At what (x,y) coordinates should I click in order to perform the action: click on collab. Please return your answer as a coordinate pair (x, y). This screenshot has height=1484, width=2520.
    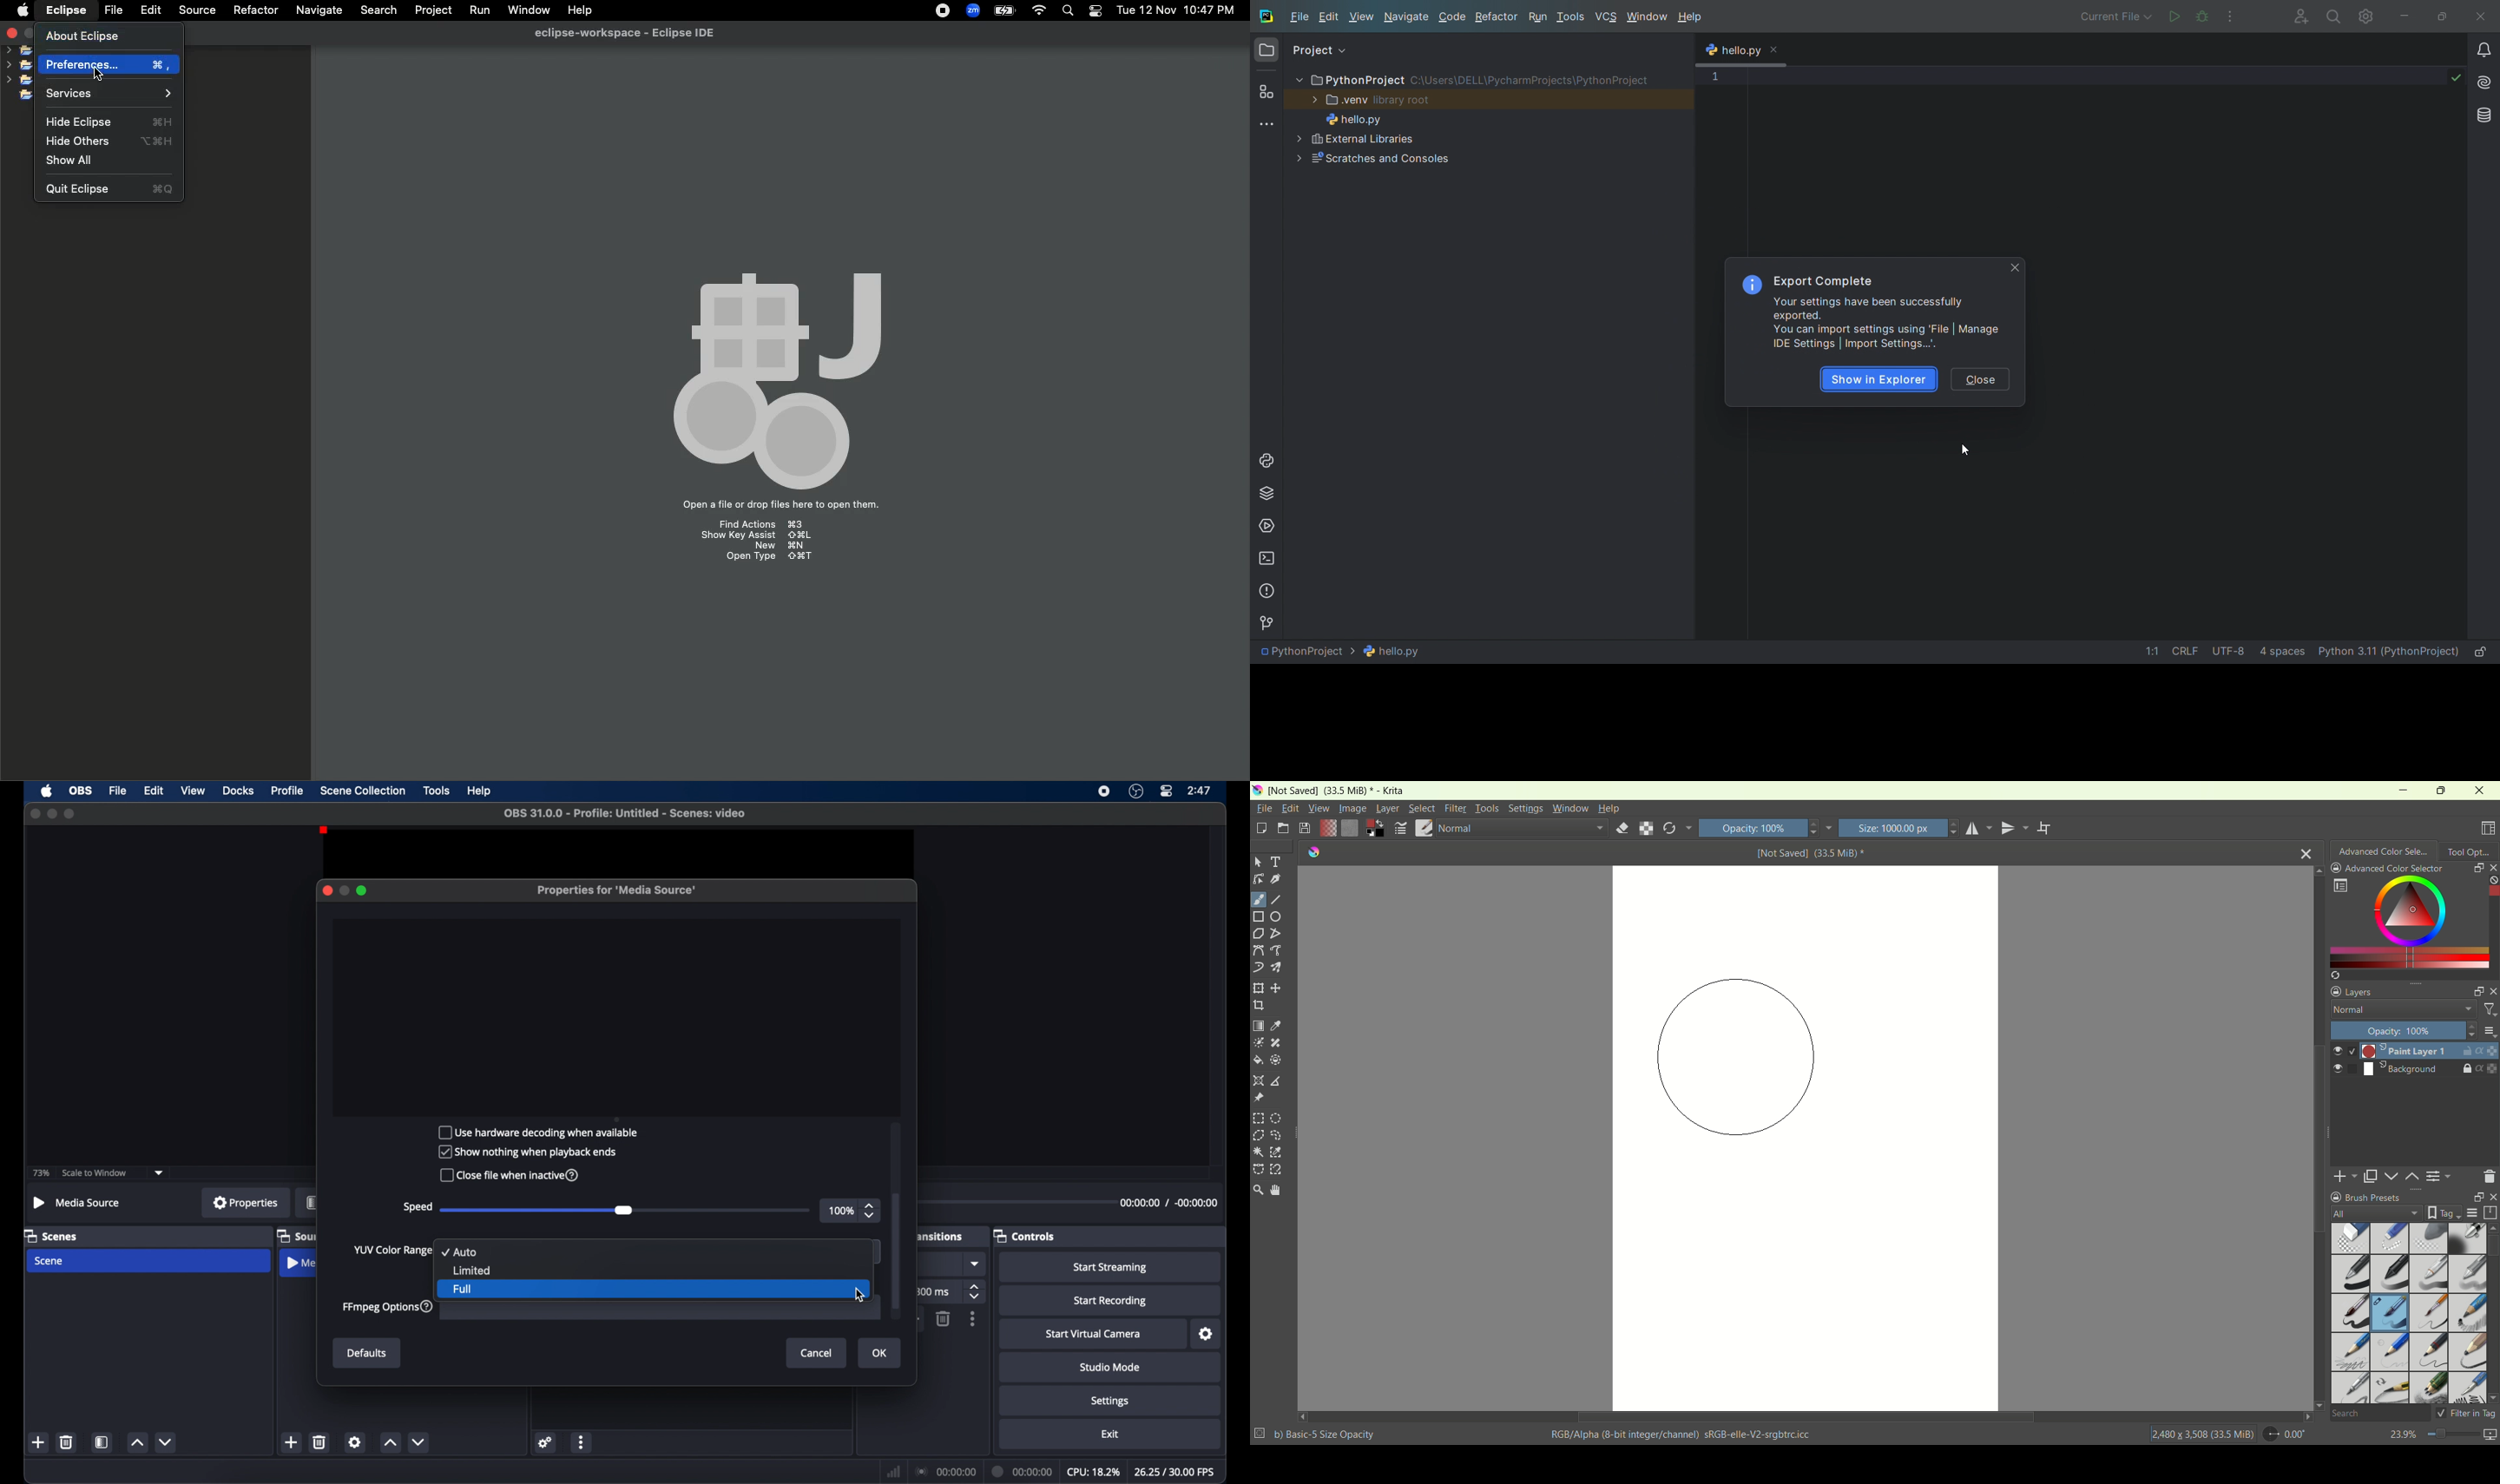
    Looking at the image, I should click on (2296, 16).